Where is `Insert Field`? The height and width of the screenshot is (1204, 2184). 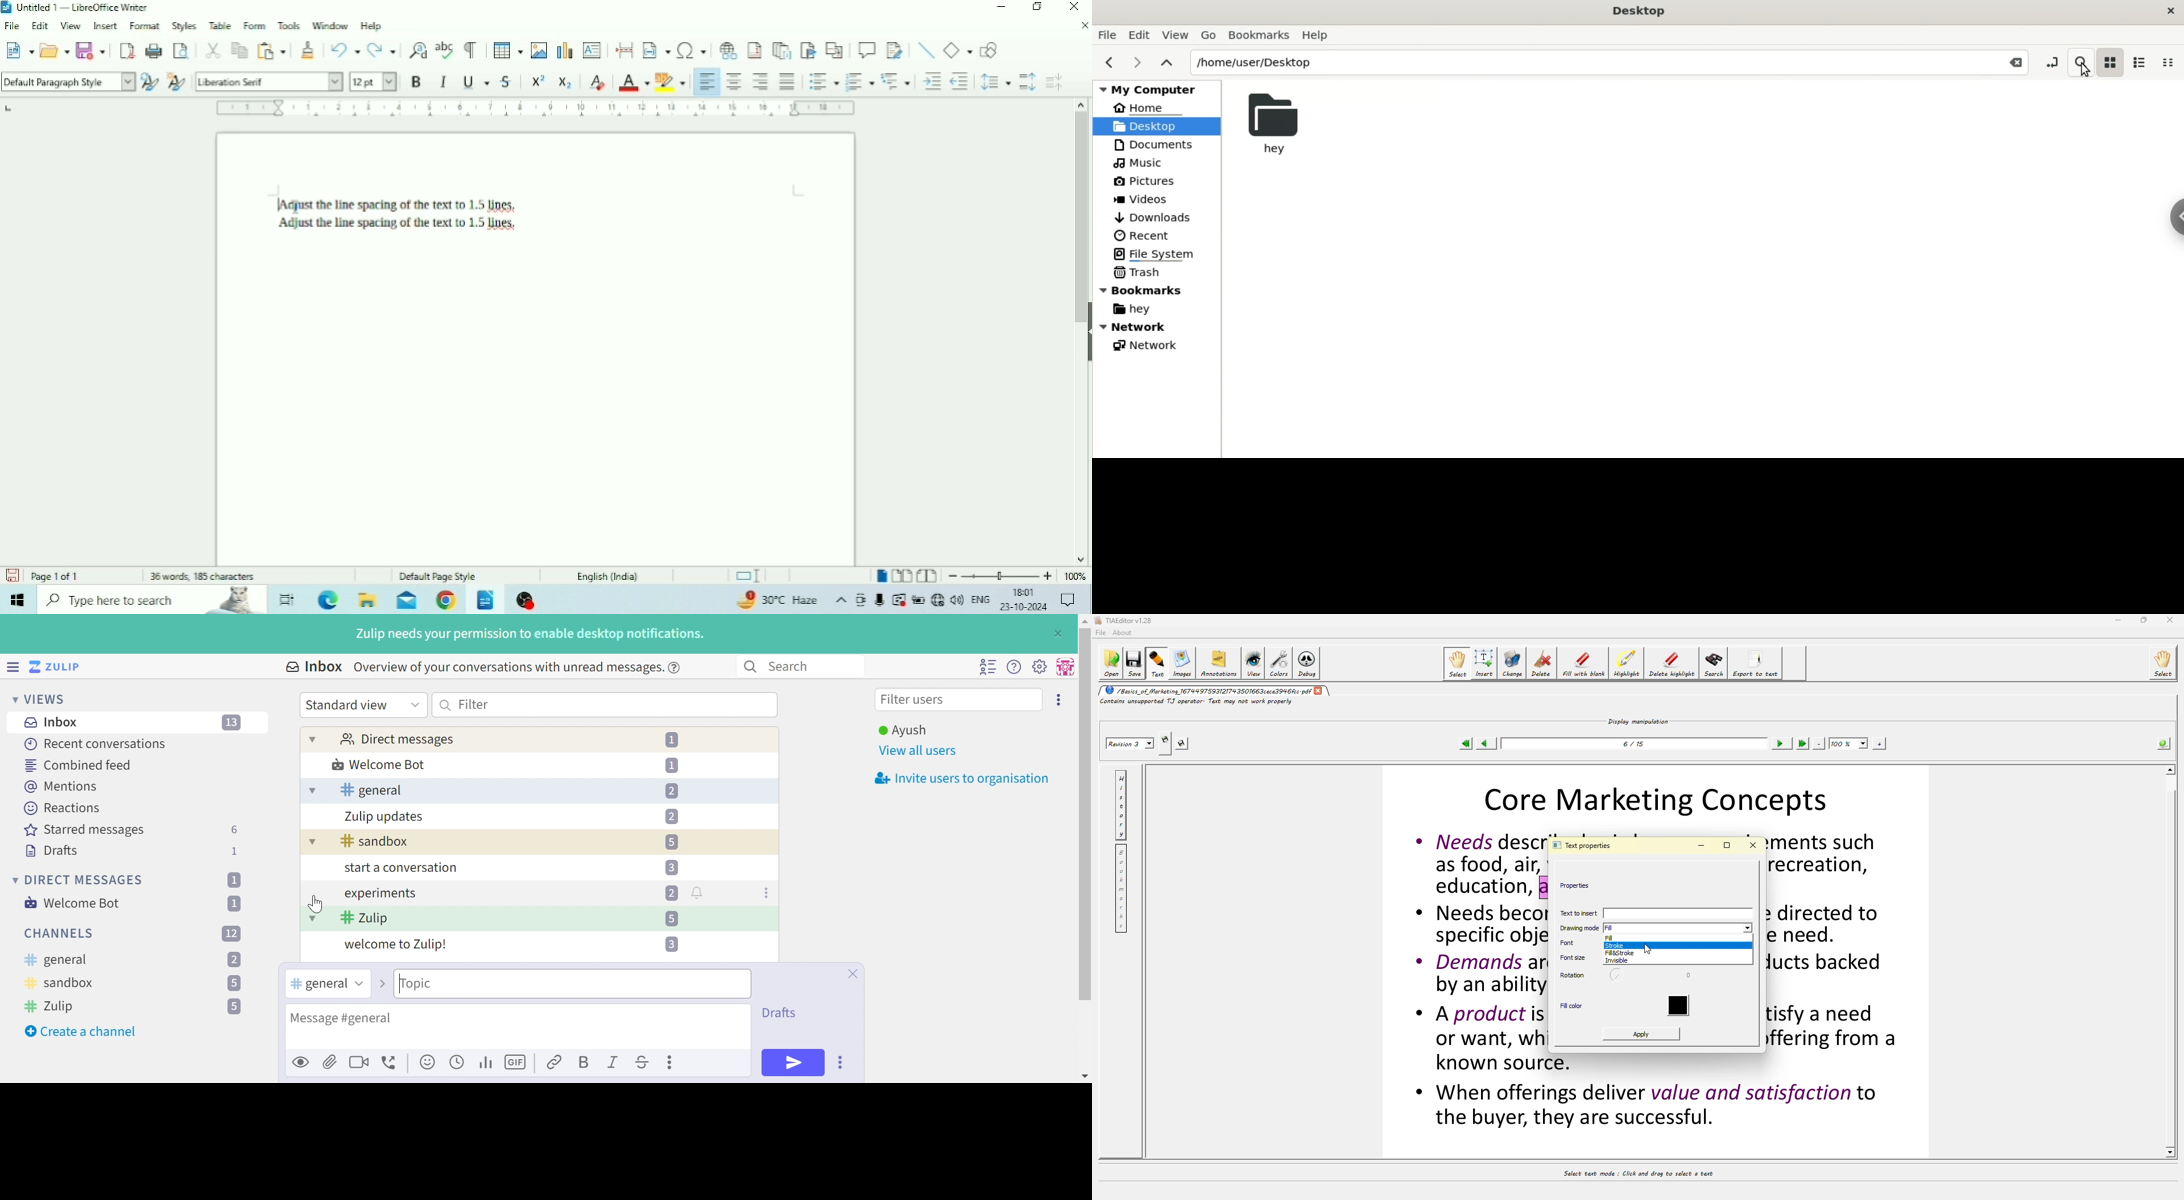
Insert Field is located at coordinates (656, 49).